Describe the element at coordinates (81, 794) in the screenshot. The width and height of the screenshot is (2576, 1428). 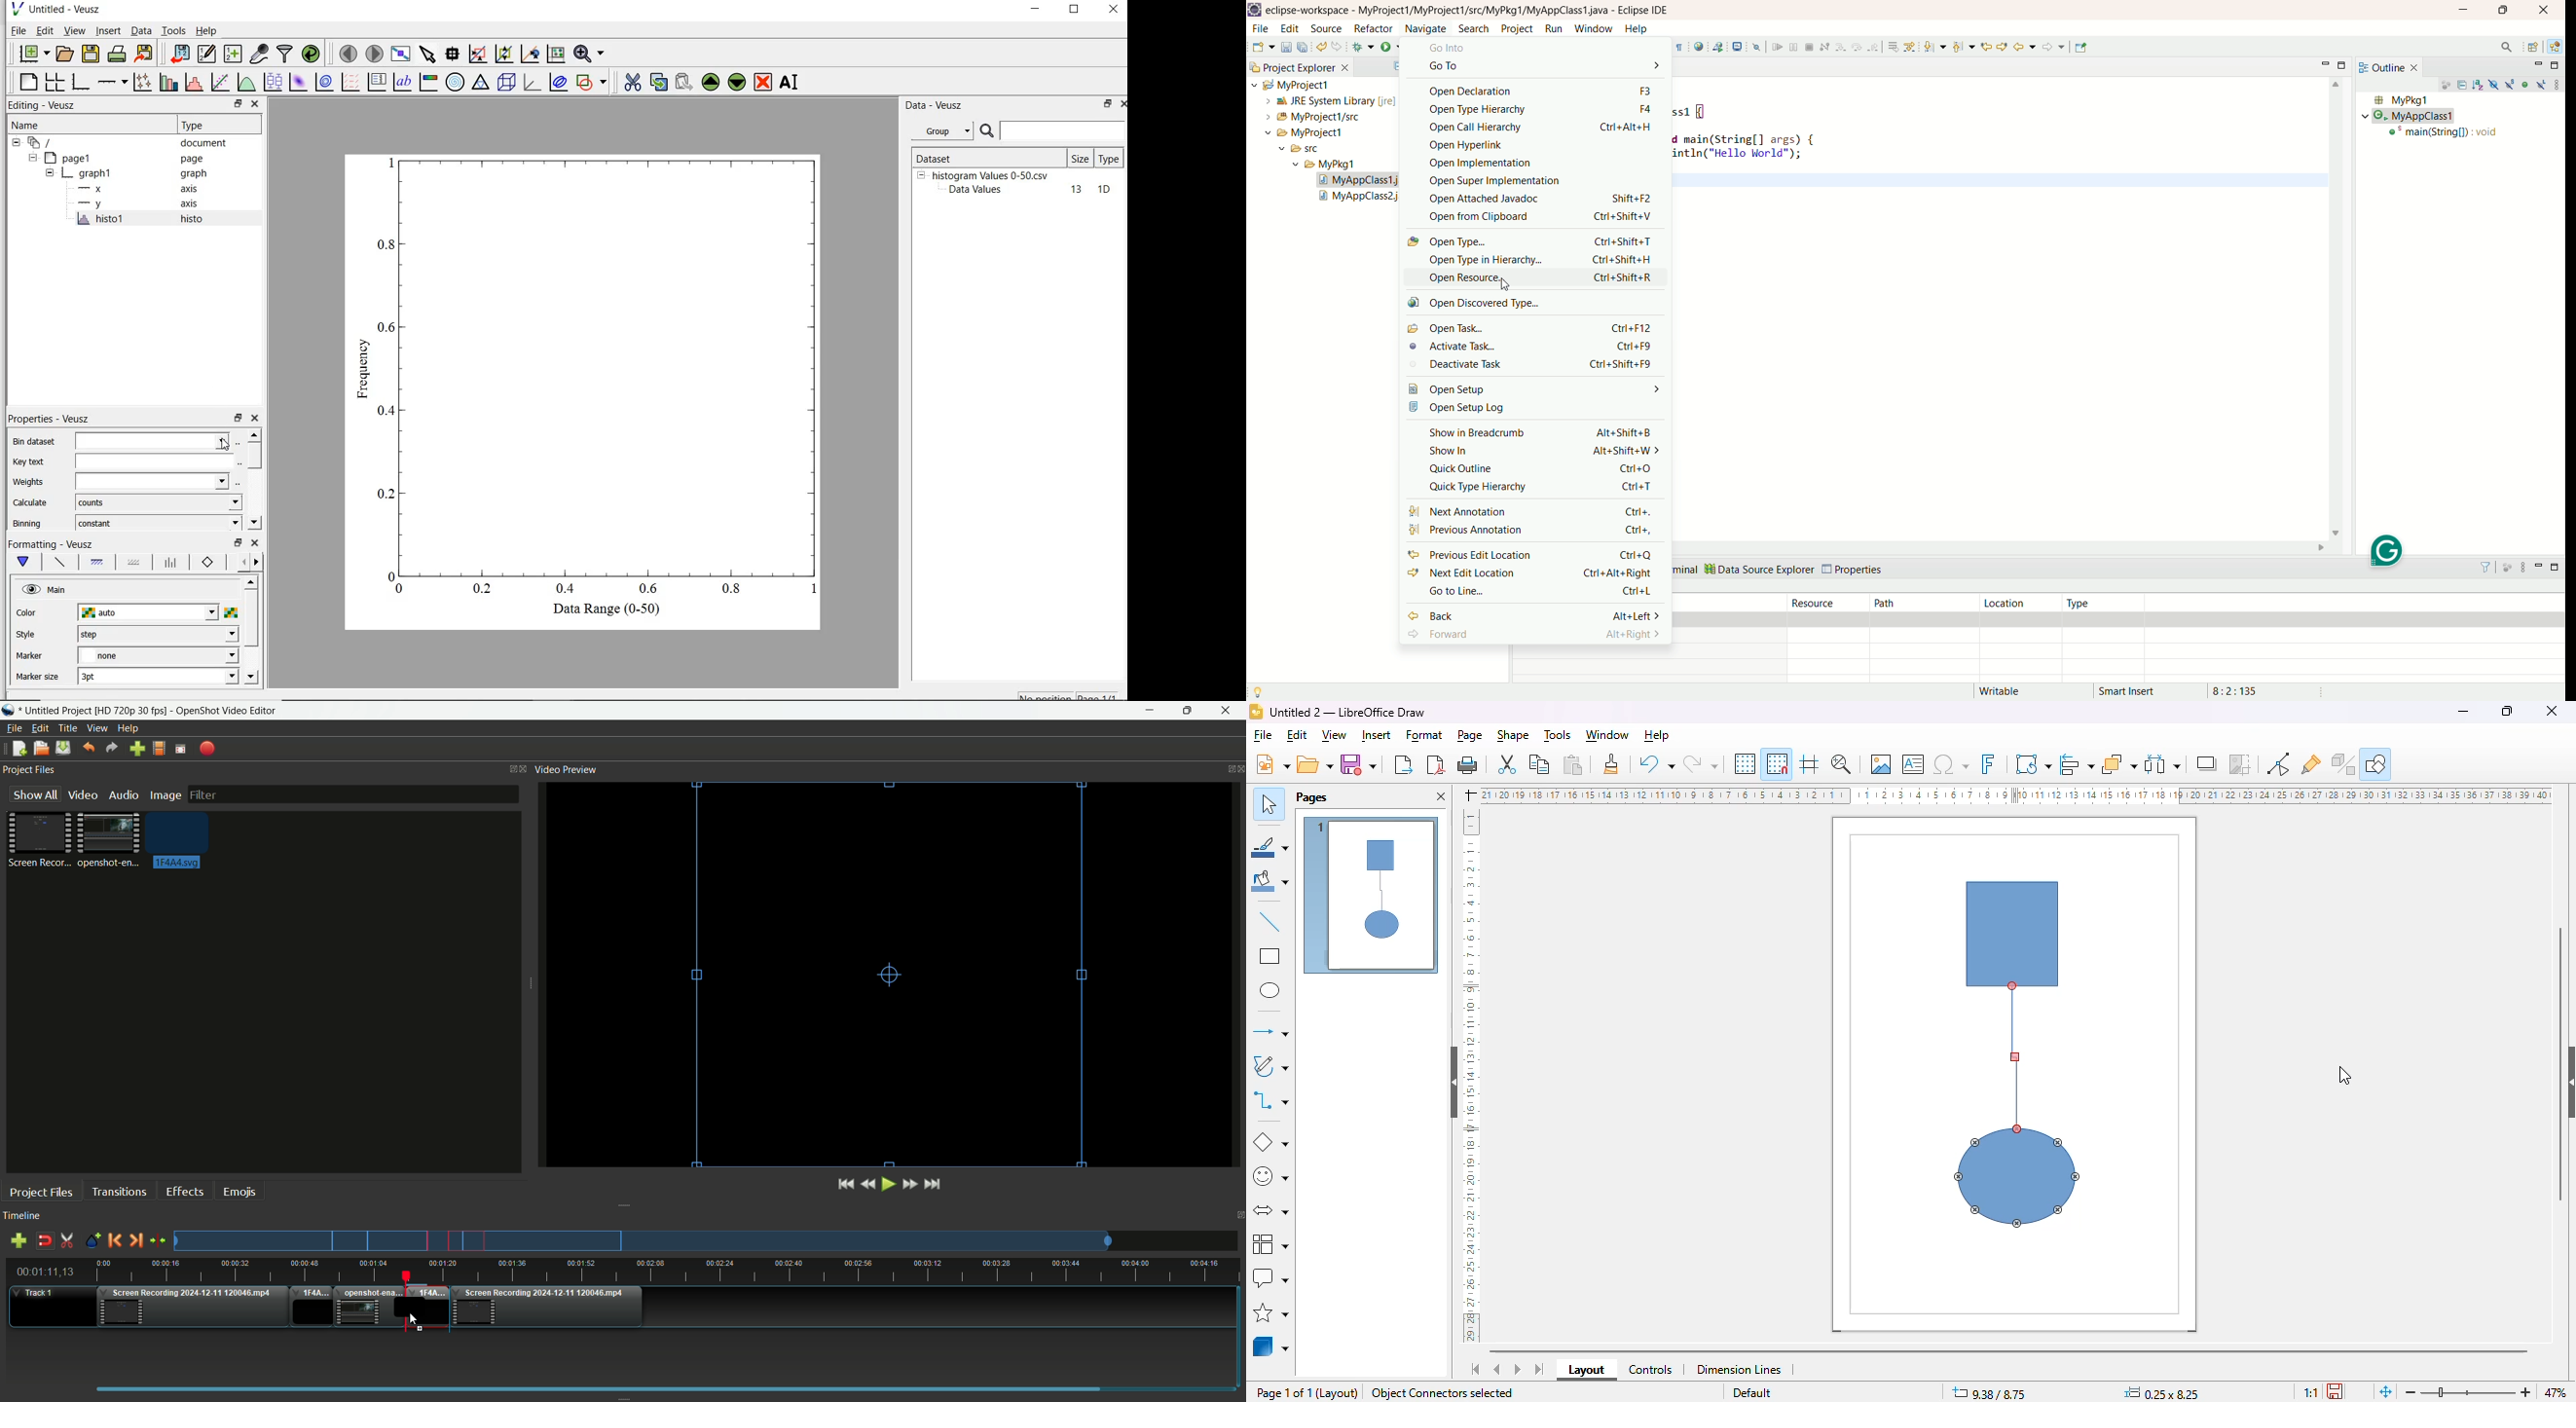
I see `Video` at that location.